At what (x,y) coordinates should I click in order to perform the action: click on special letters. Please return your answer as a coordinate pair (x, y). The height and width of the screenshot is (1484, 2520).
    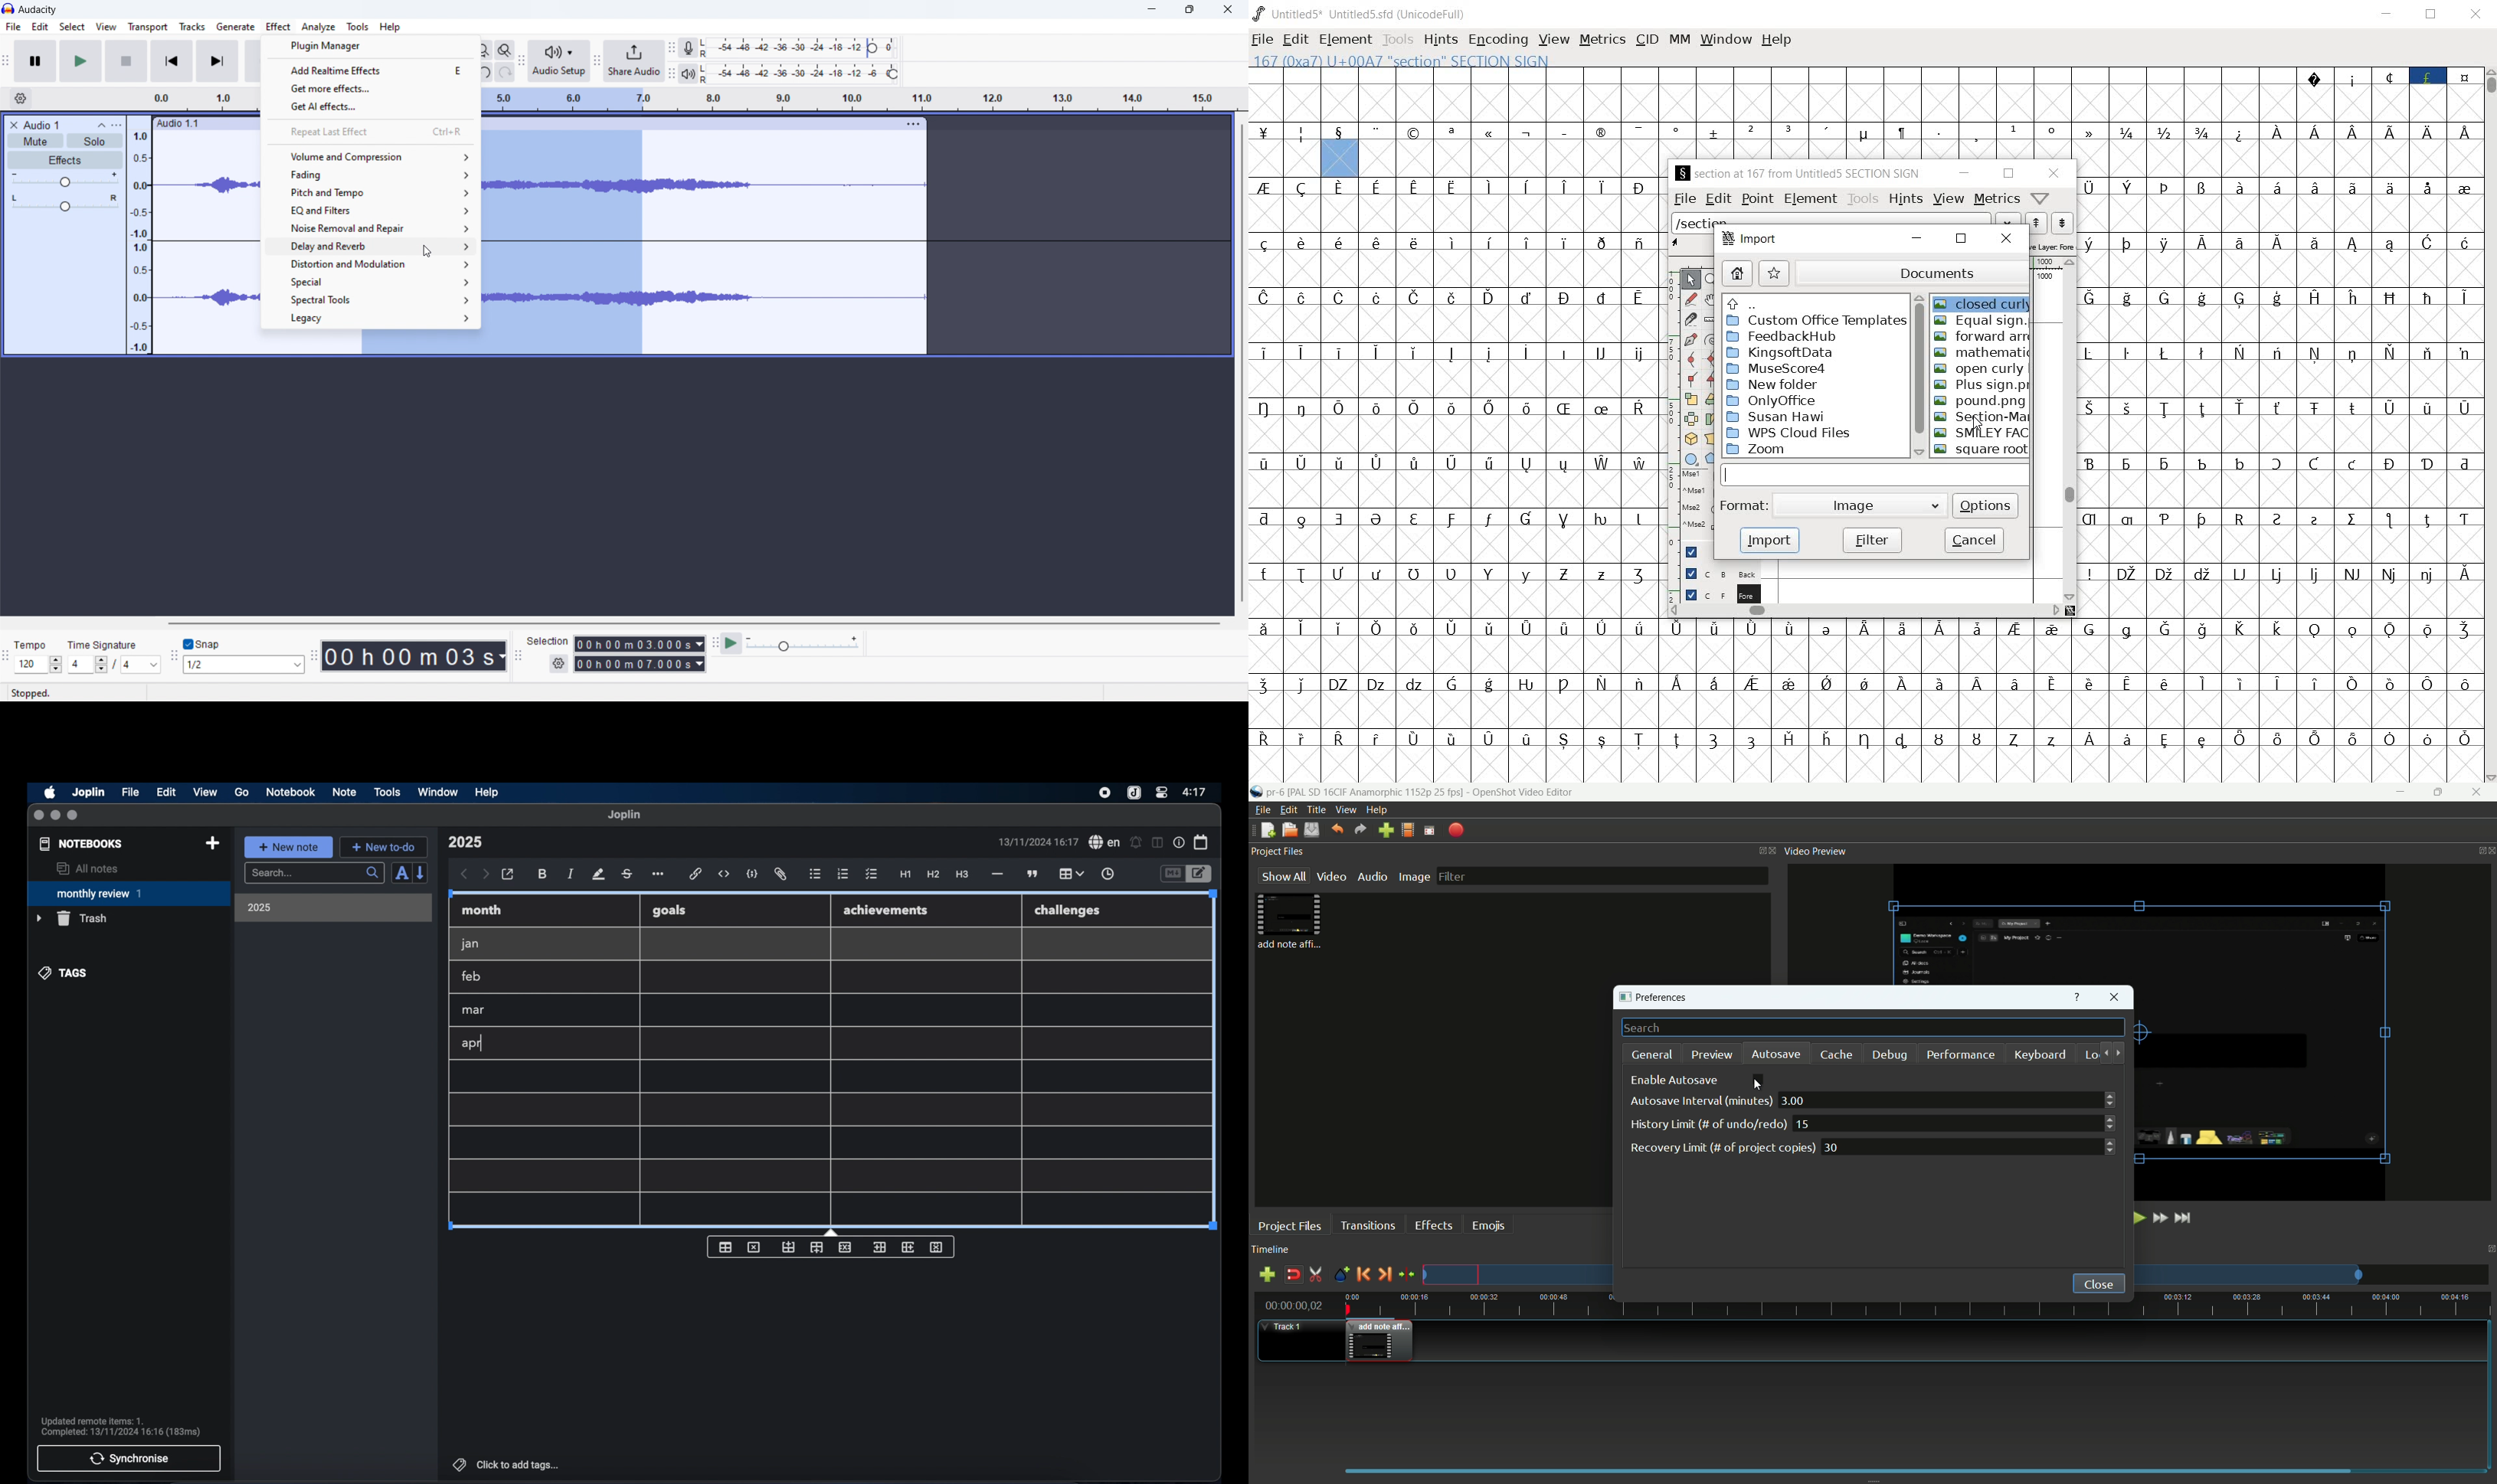
    Looking at the image, I should click on (1455, 463).